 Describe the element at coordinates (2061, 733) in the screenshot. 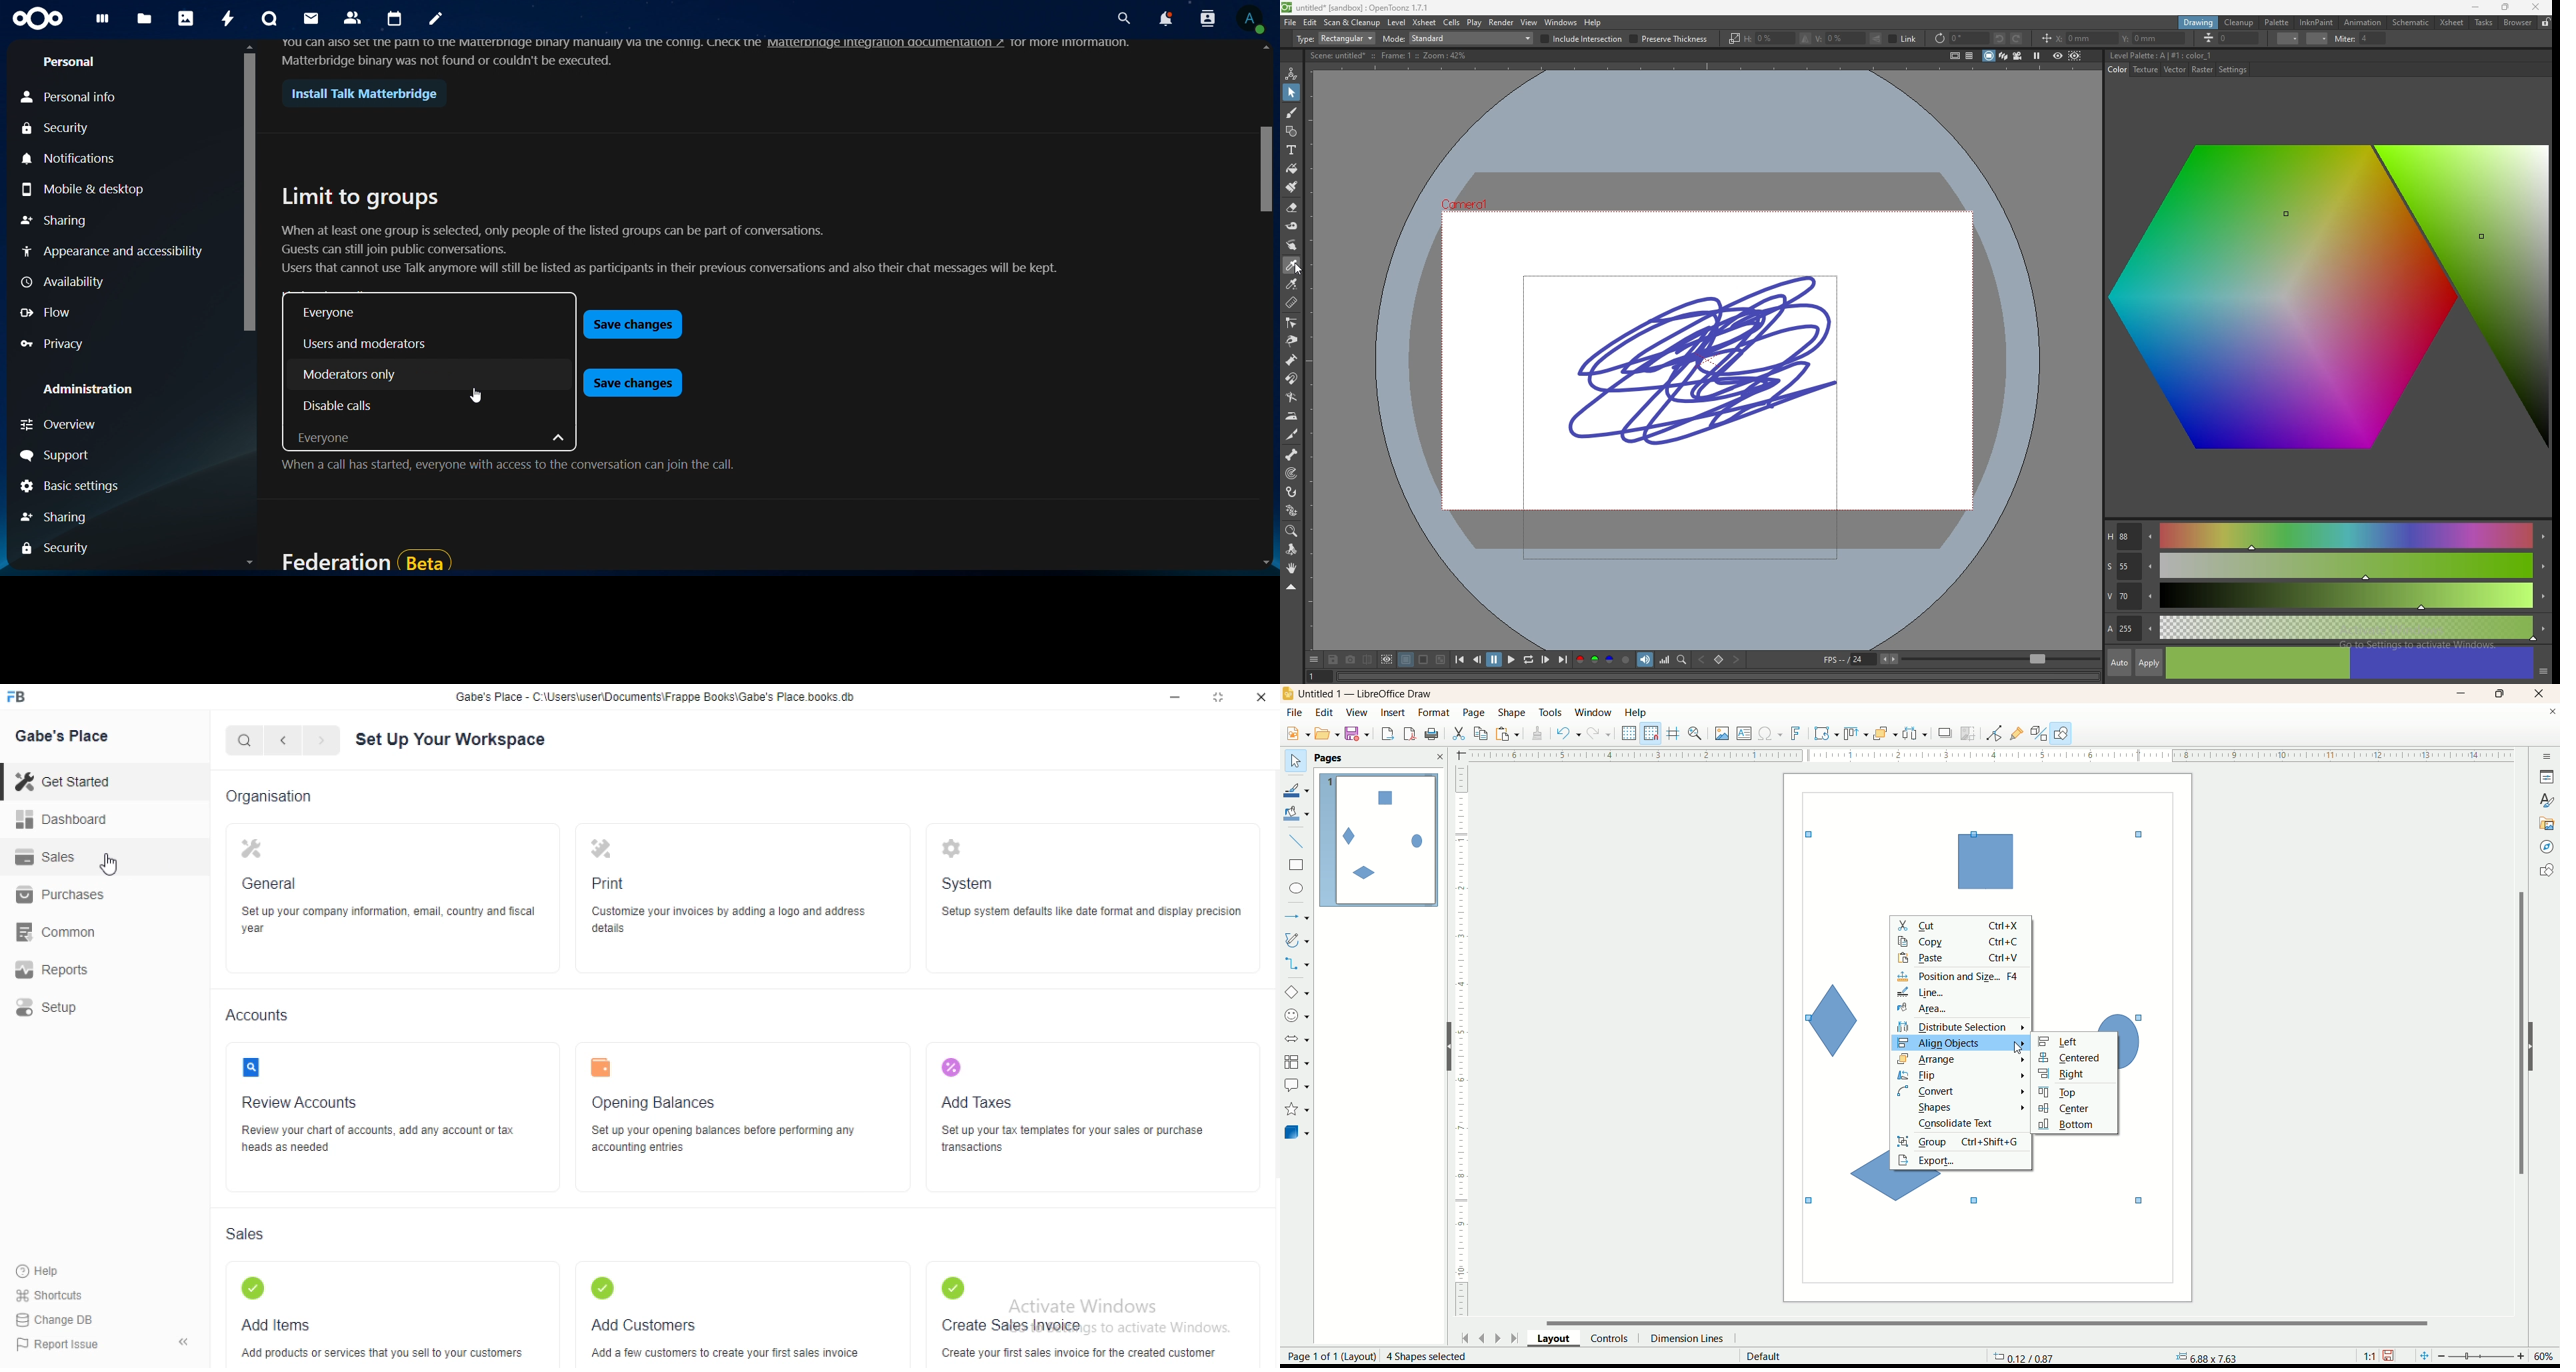

I see `draw function` at that location.